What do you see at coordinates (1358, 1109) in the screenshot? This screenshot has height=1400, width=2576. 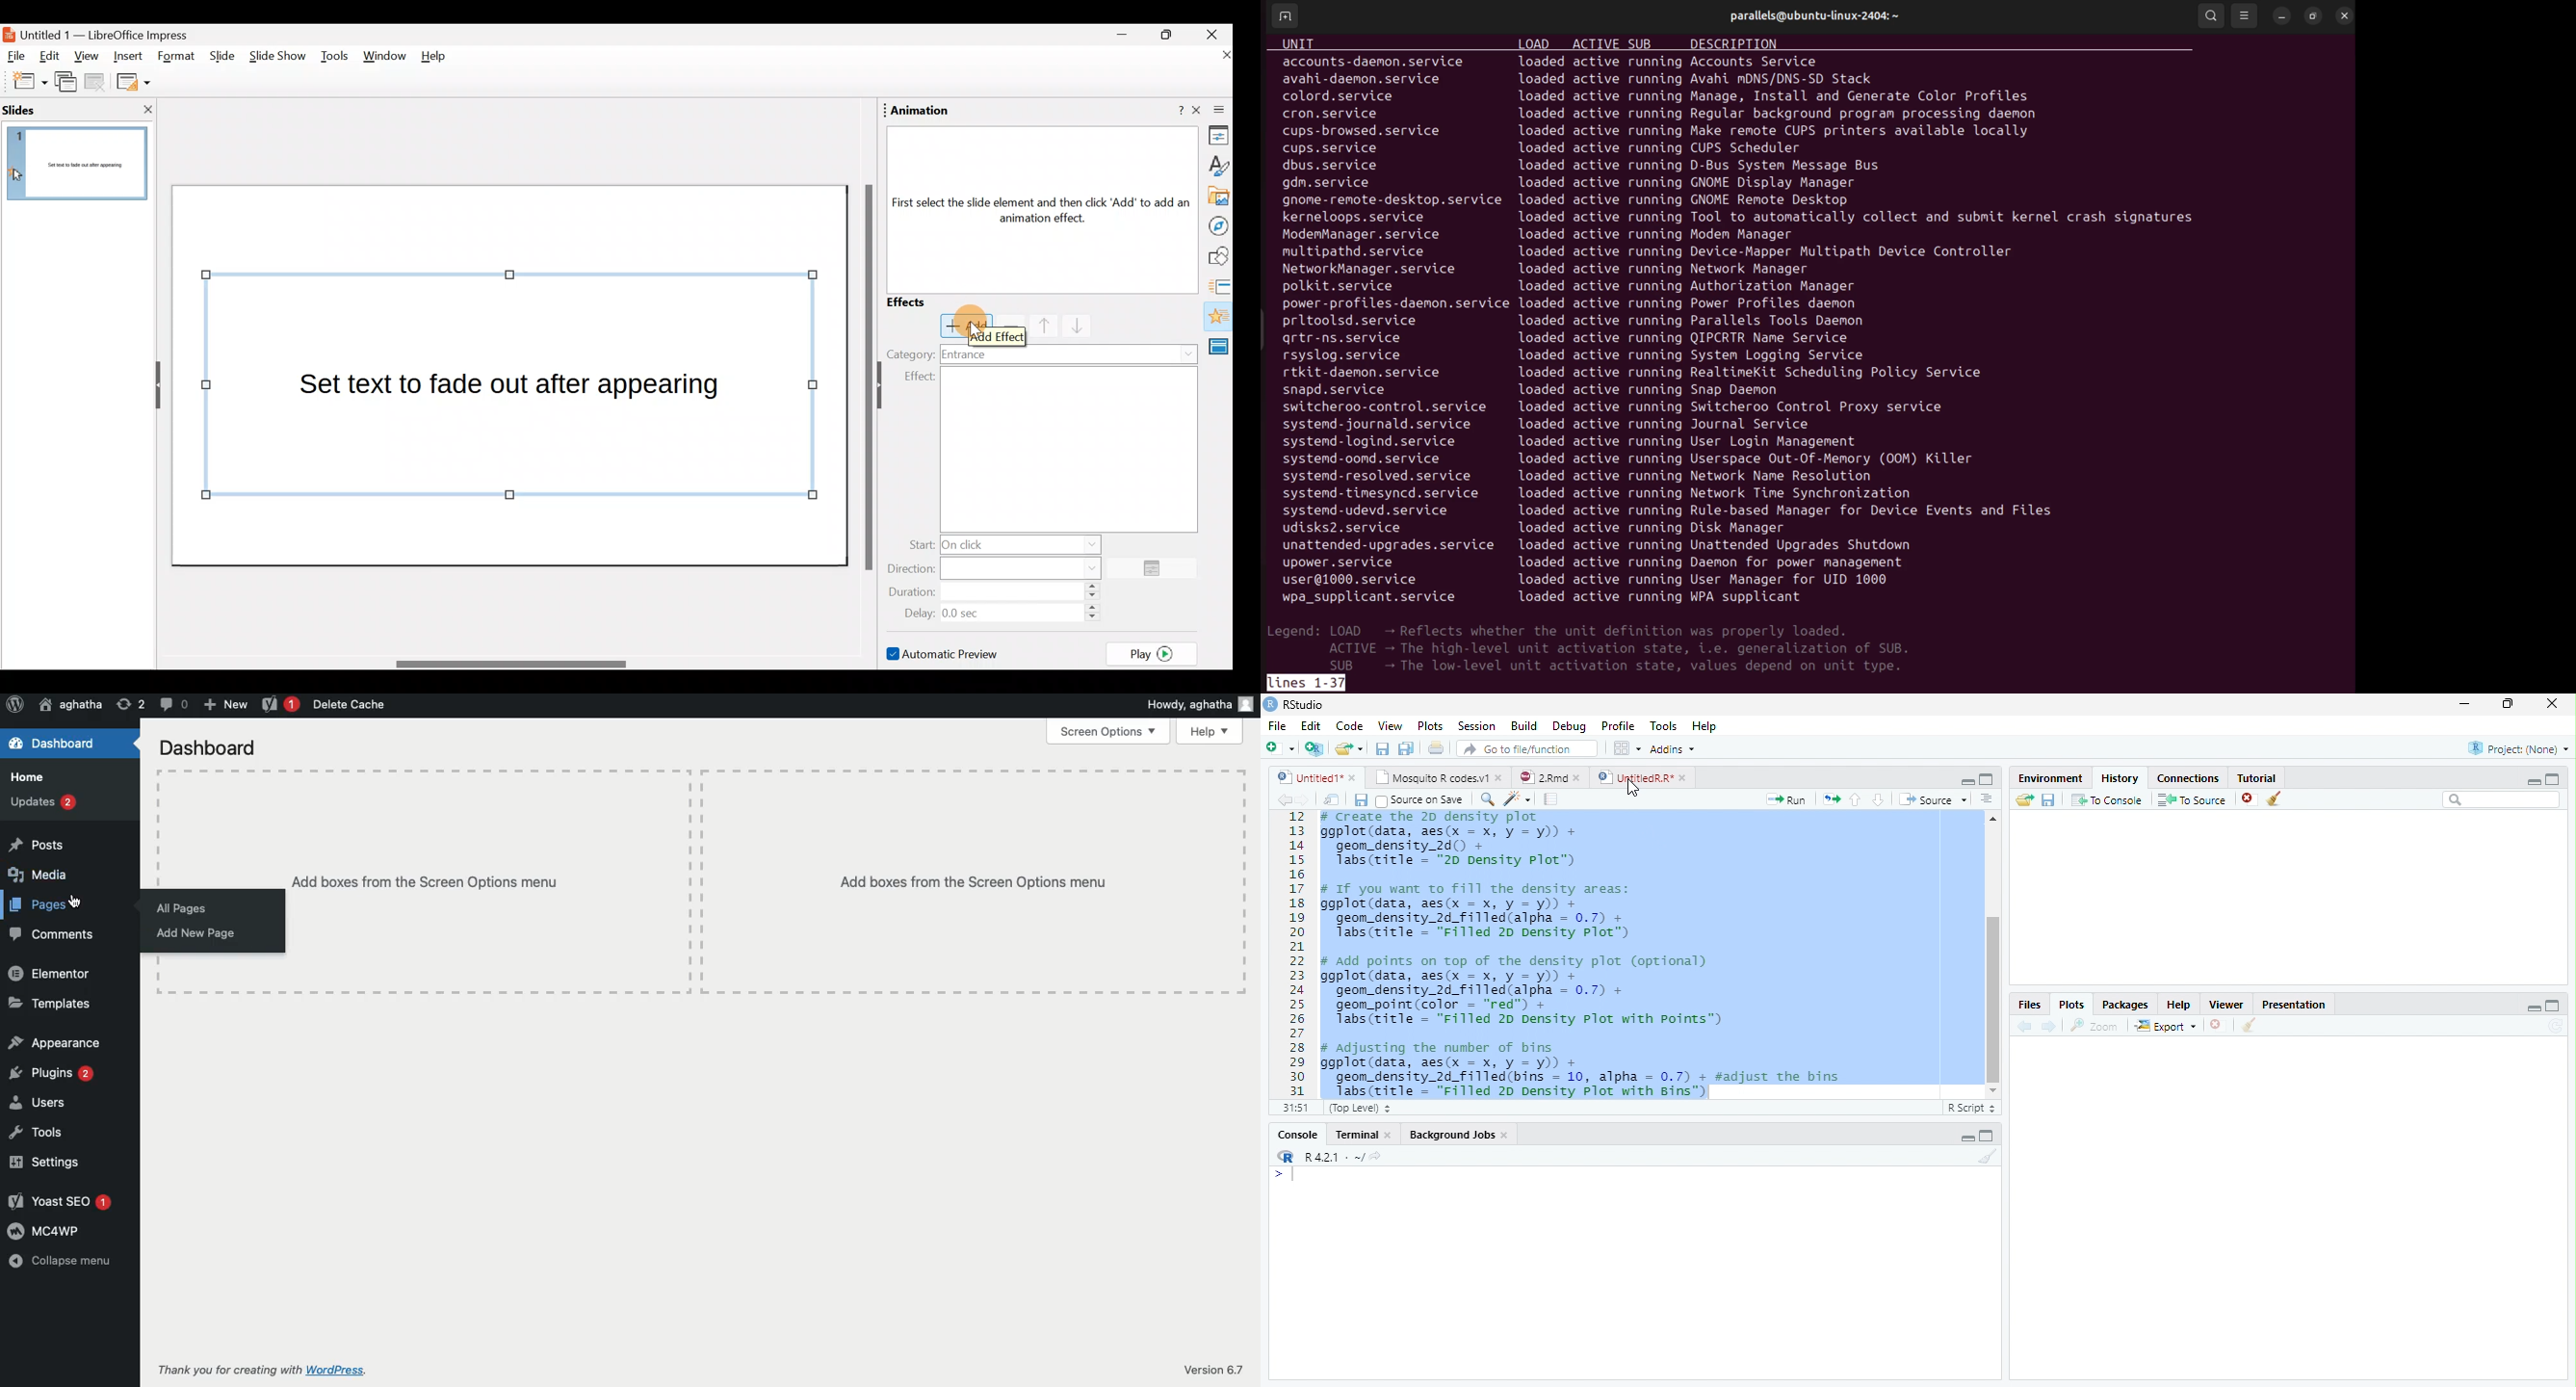 I see `(Top Level)` at bounding box center [1358, 1109].